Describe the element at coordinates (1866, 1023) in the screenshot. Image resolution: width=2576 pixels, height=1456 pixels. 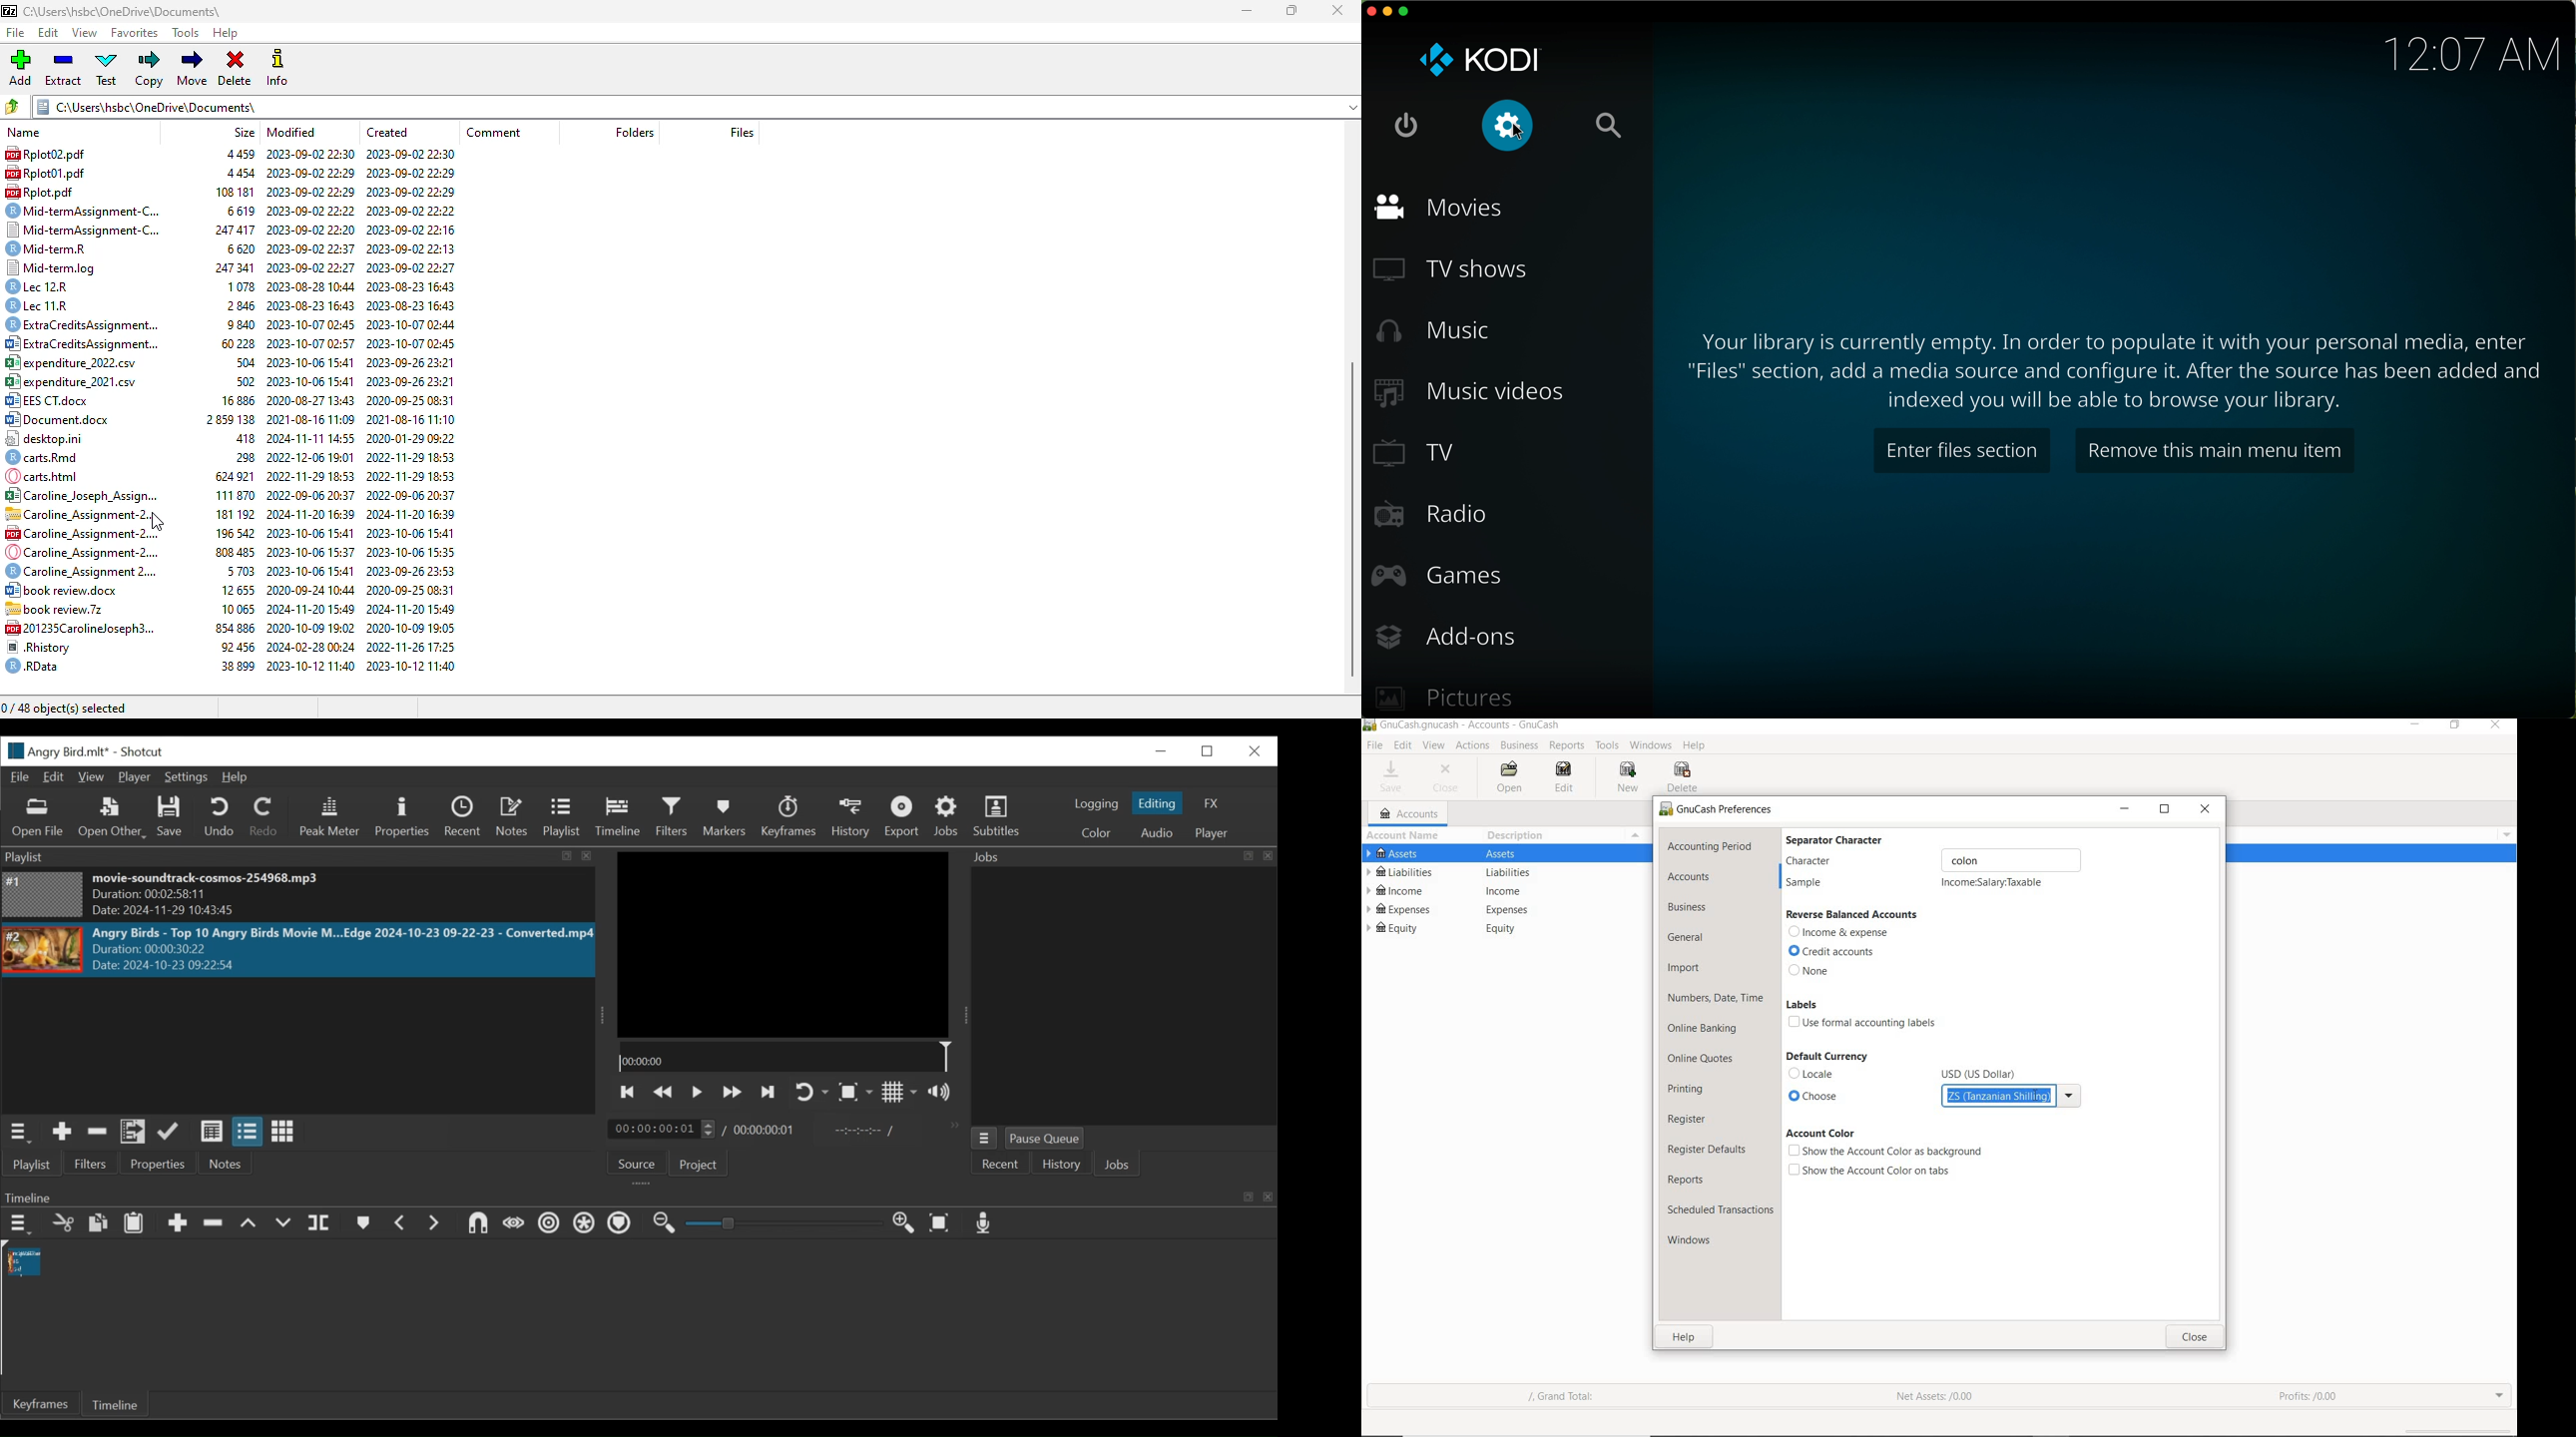
I see `use formal accounting labels` at that location.